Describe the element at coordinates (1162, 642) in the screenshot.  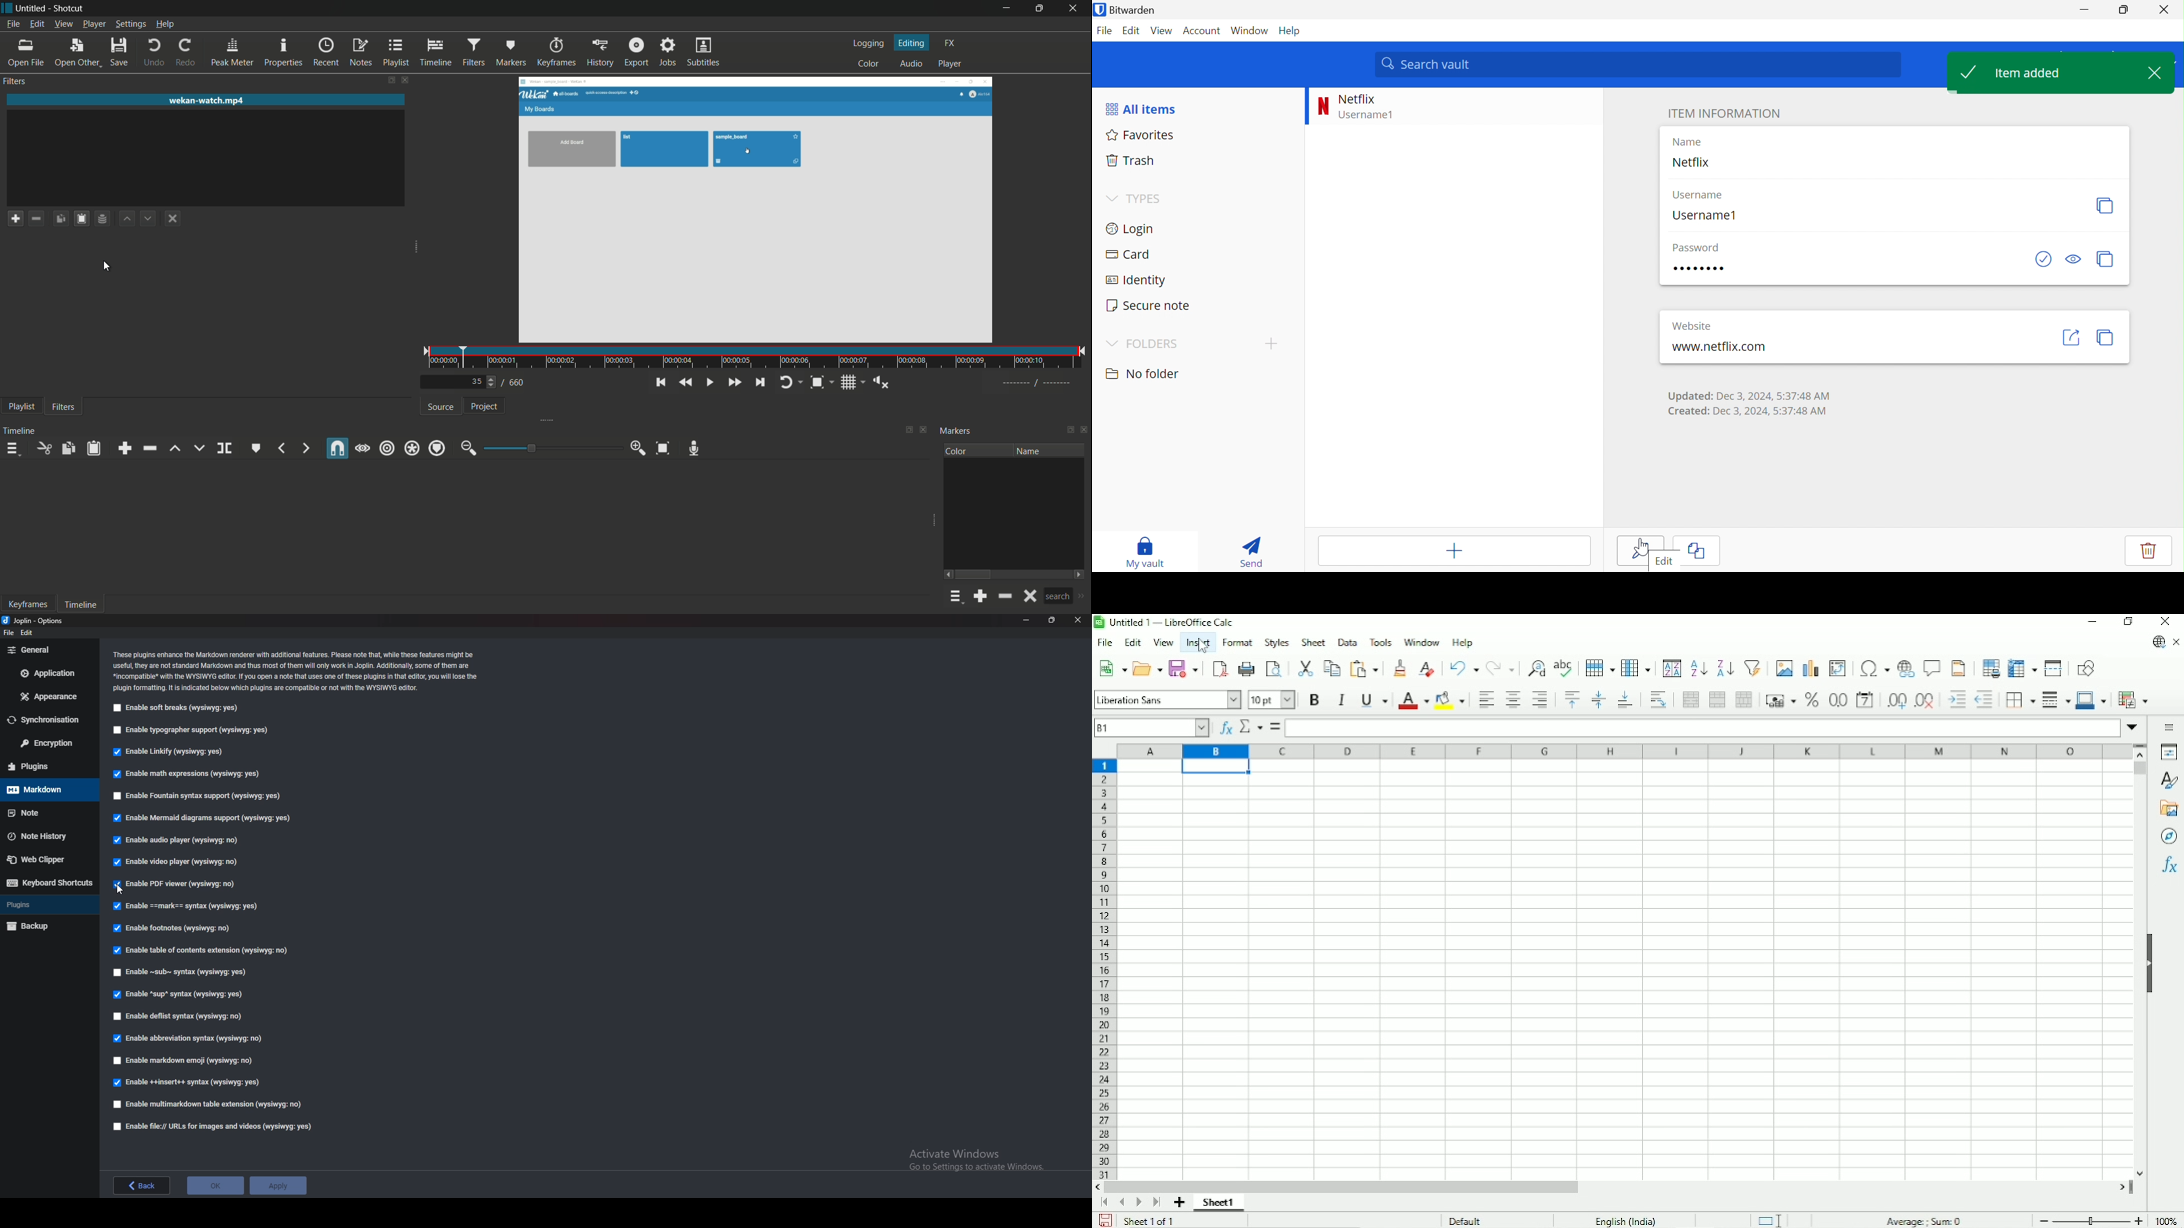
I see `View` at that location.